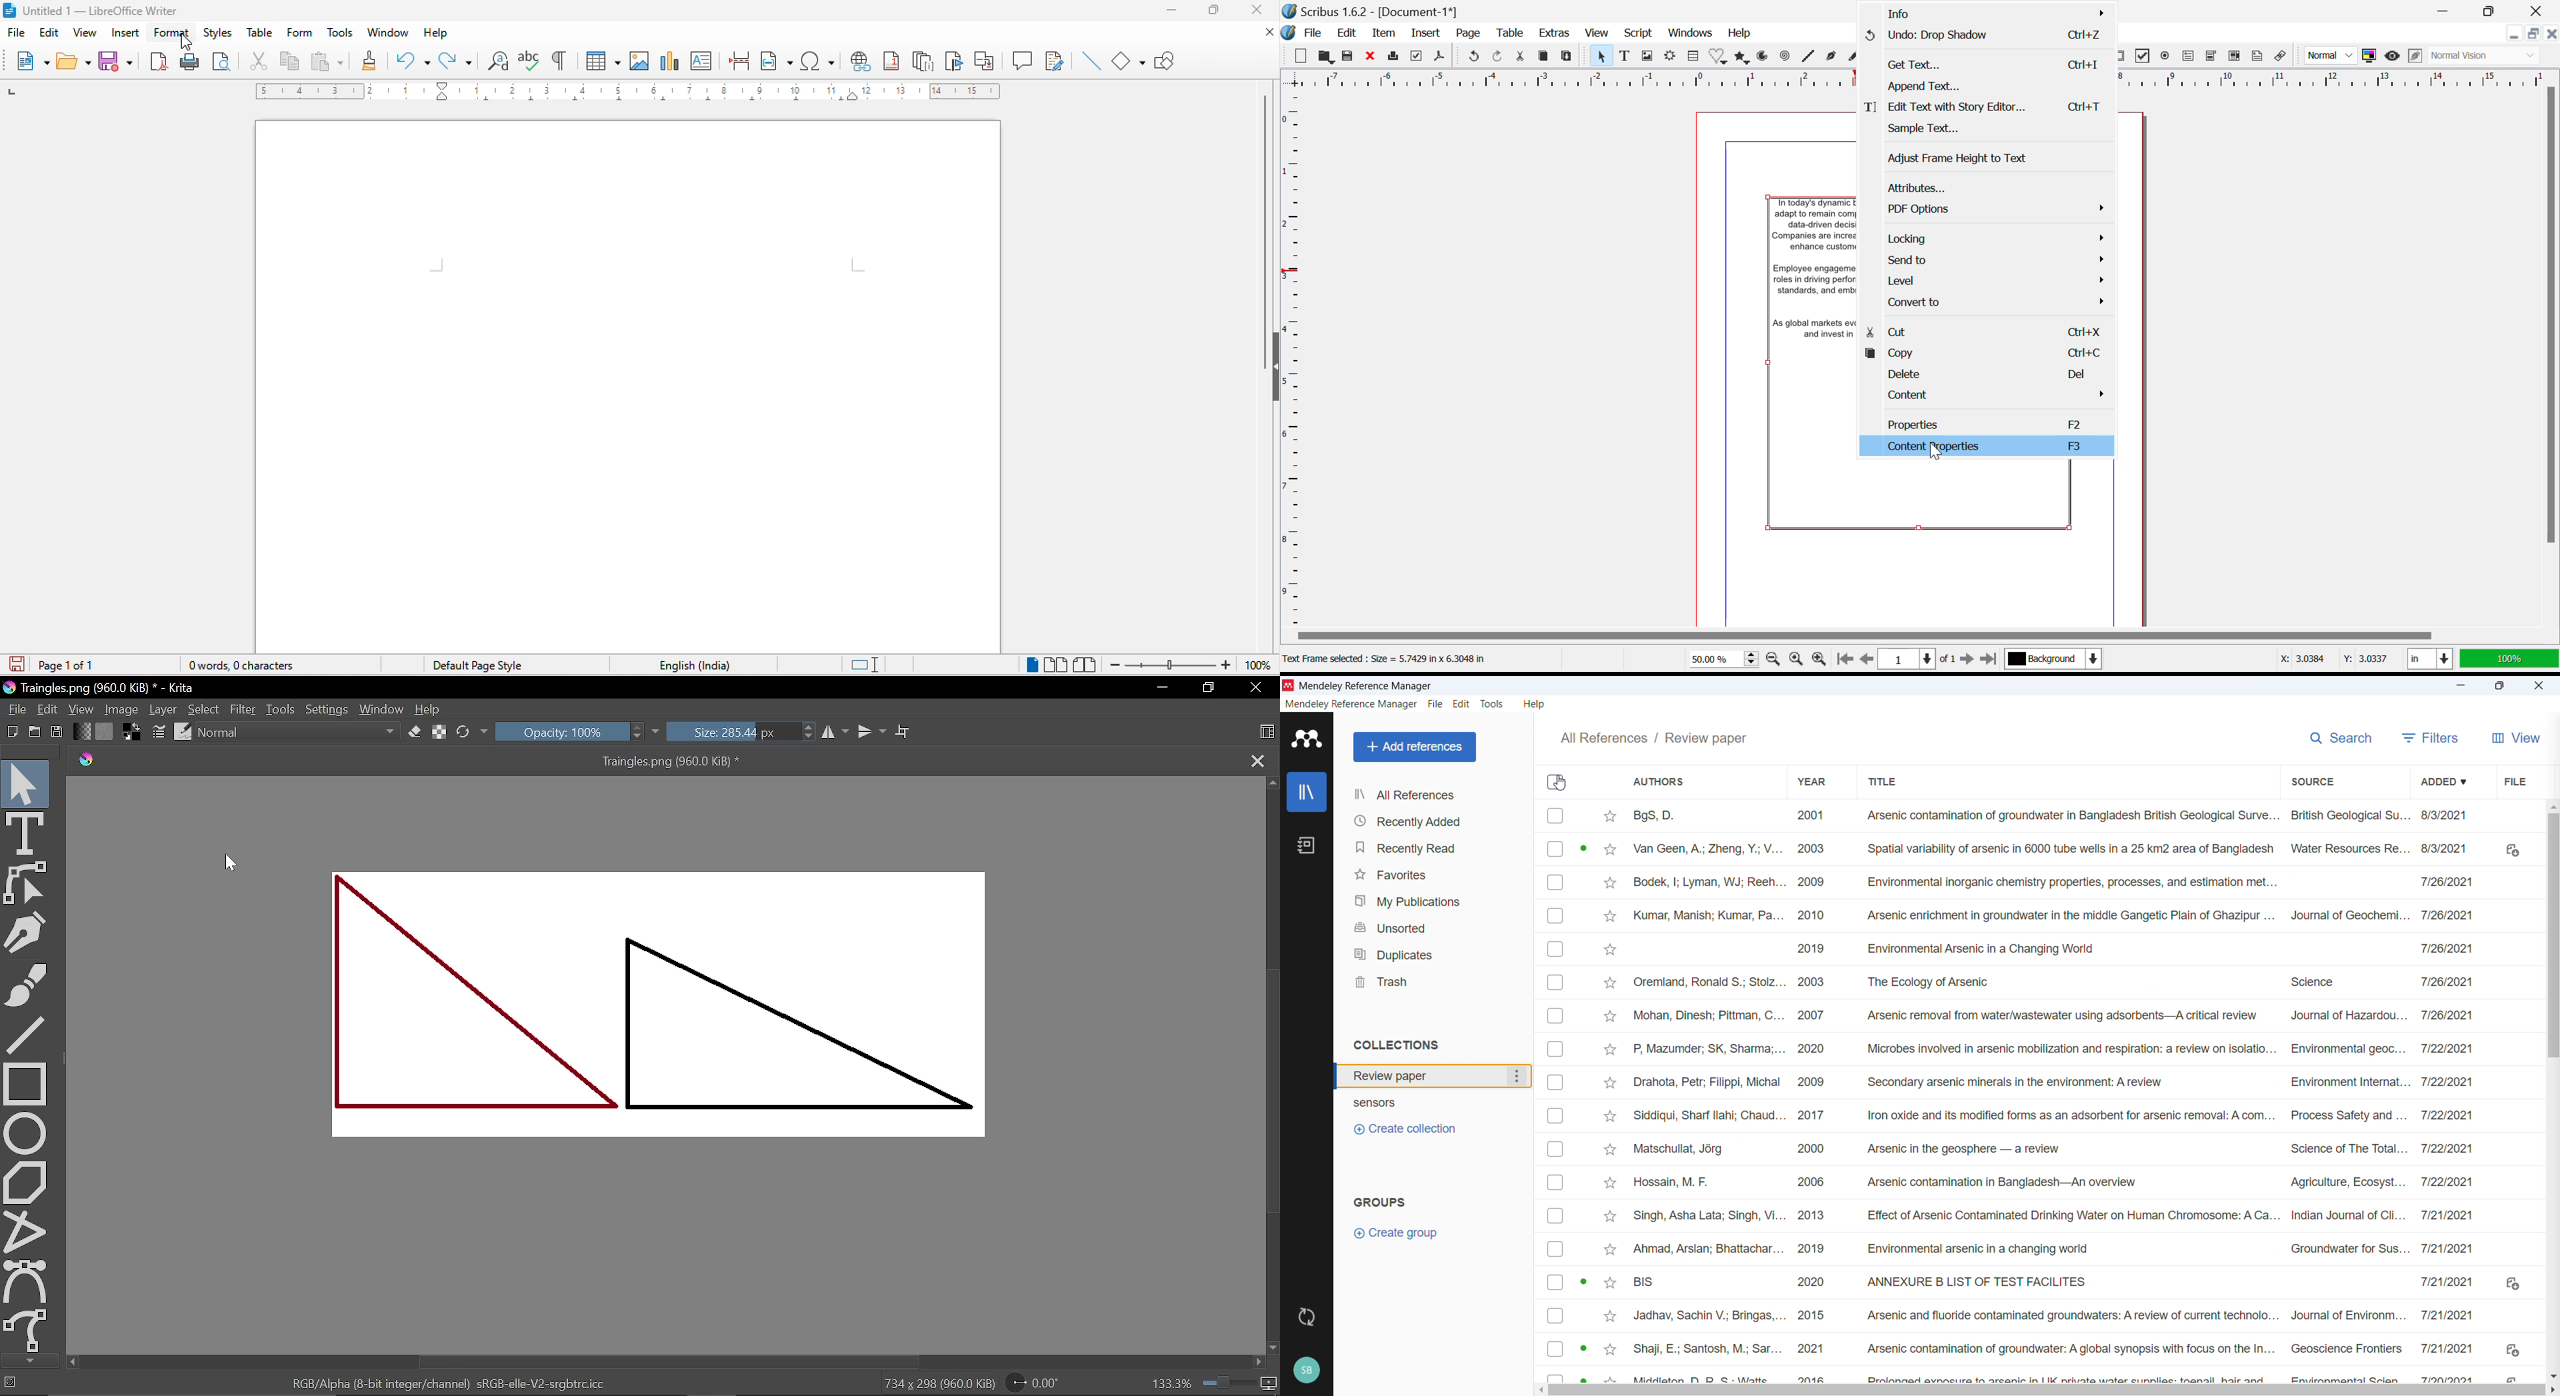 The width and height of the screenshot is (2576, 1400). Describe the element at coordinates (1609, 1049) in the screenshot. I see `Star mark respective publication` at that location.